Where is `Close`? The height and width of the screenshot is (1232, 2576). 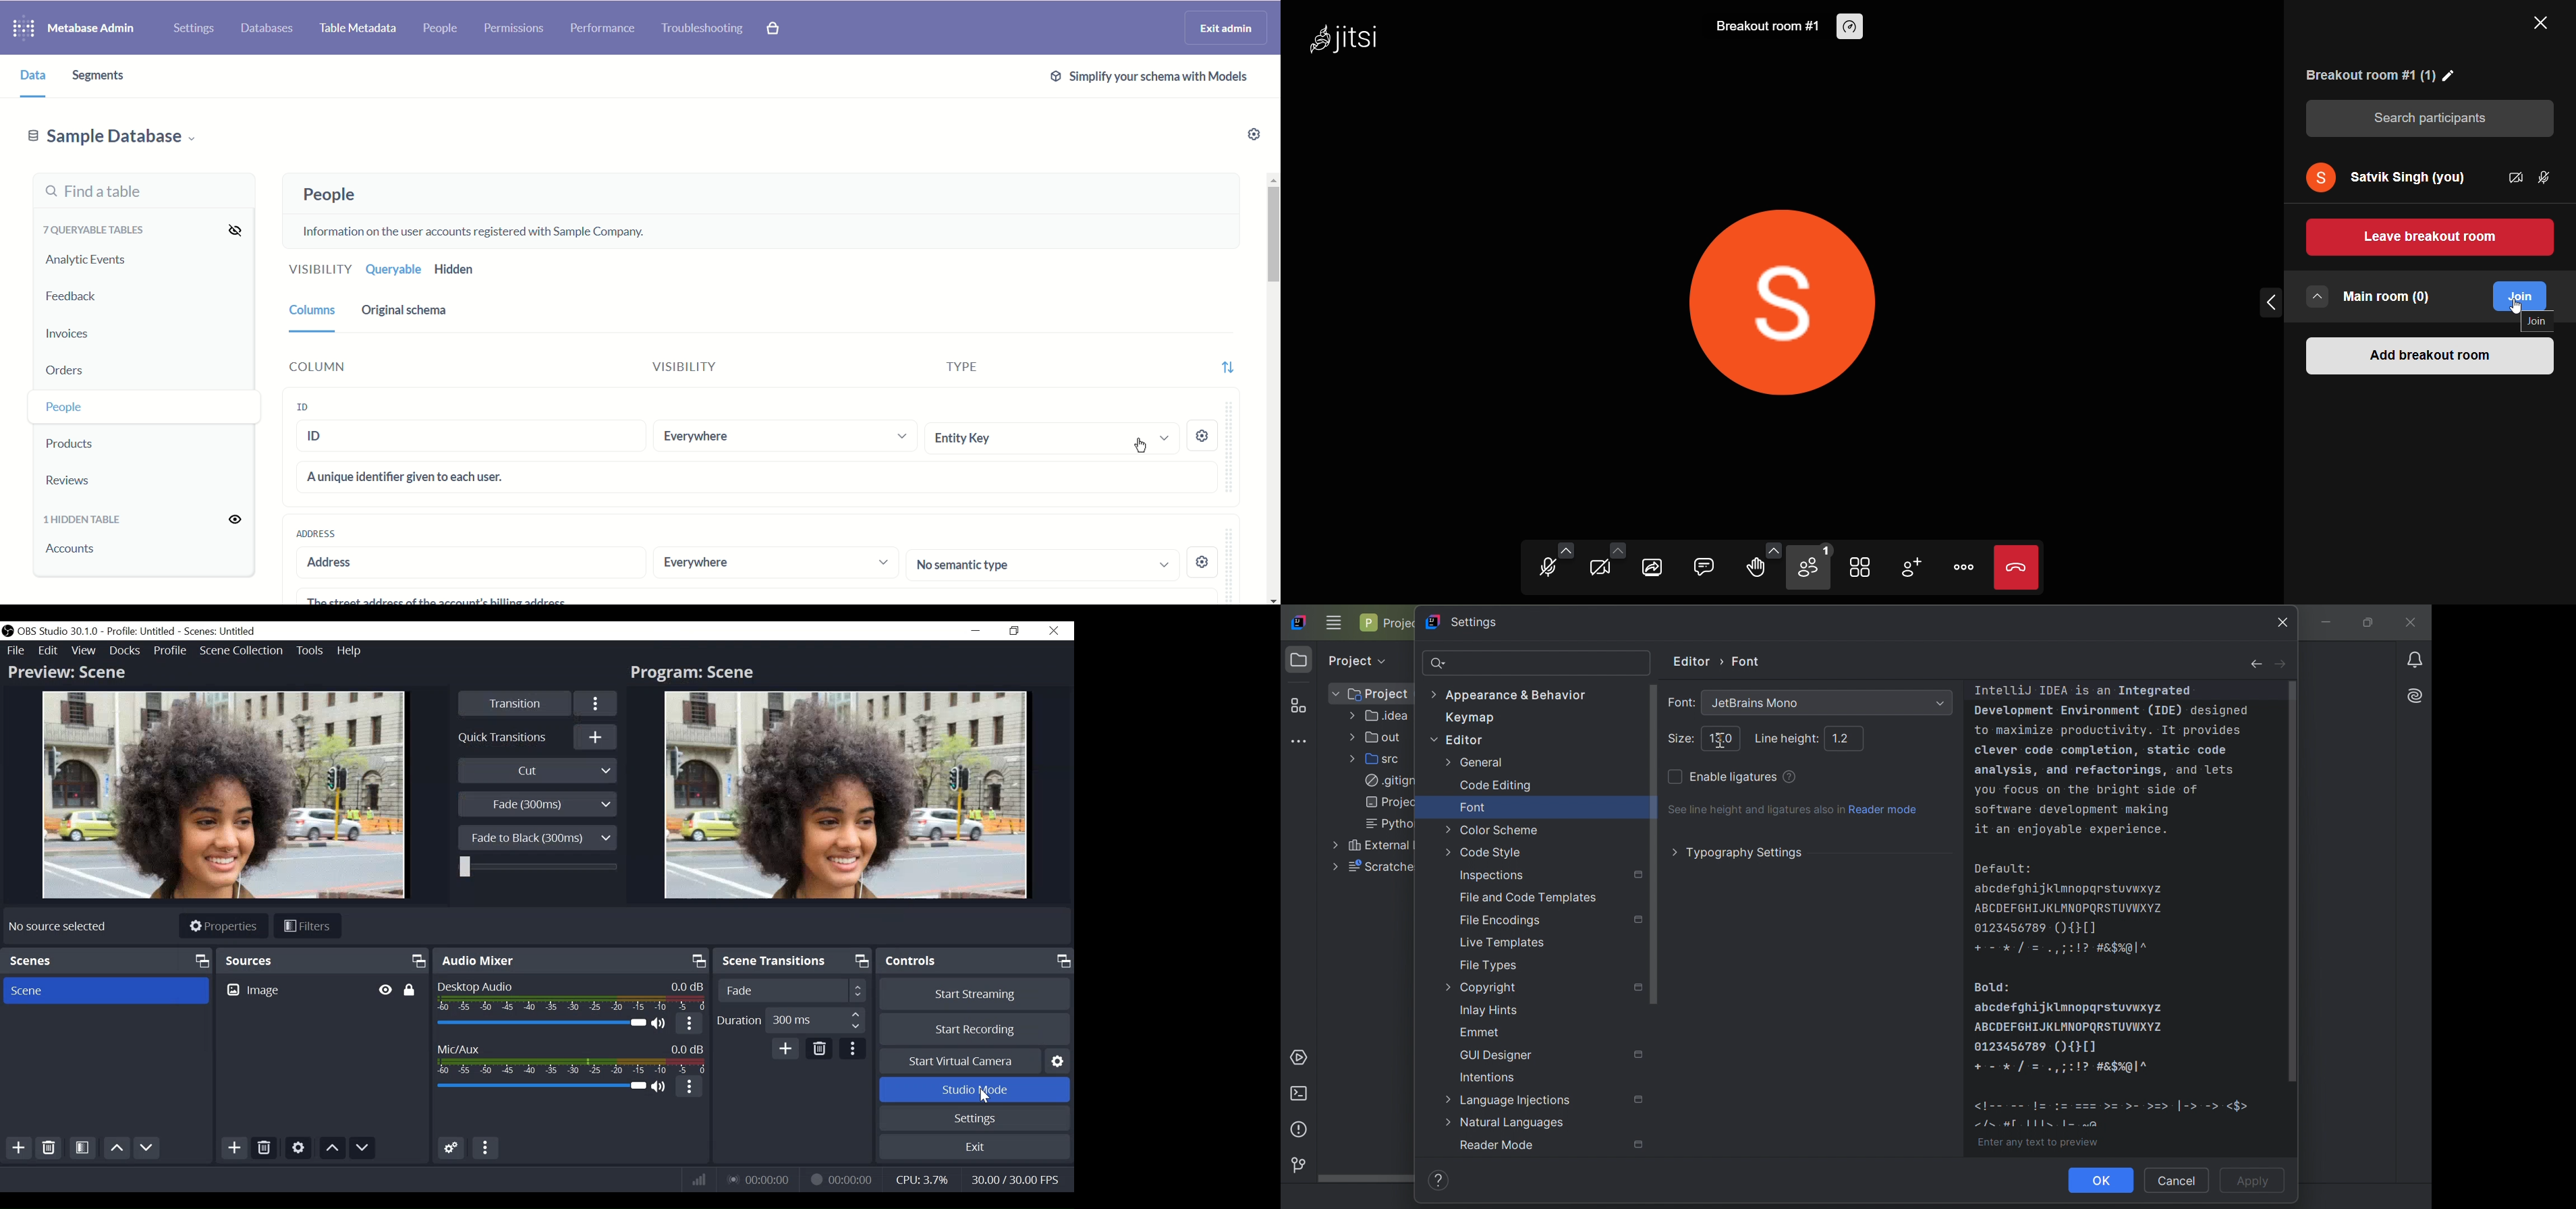
Close is located at coordinates (1054, 631).